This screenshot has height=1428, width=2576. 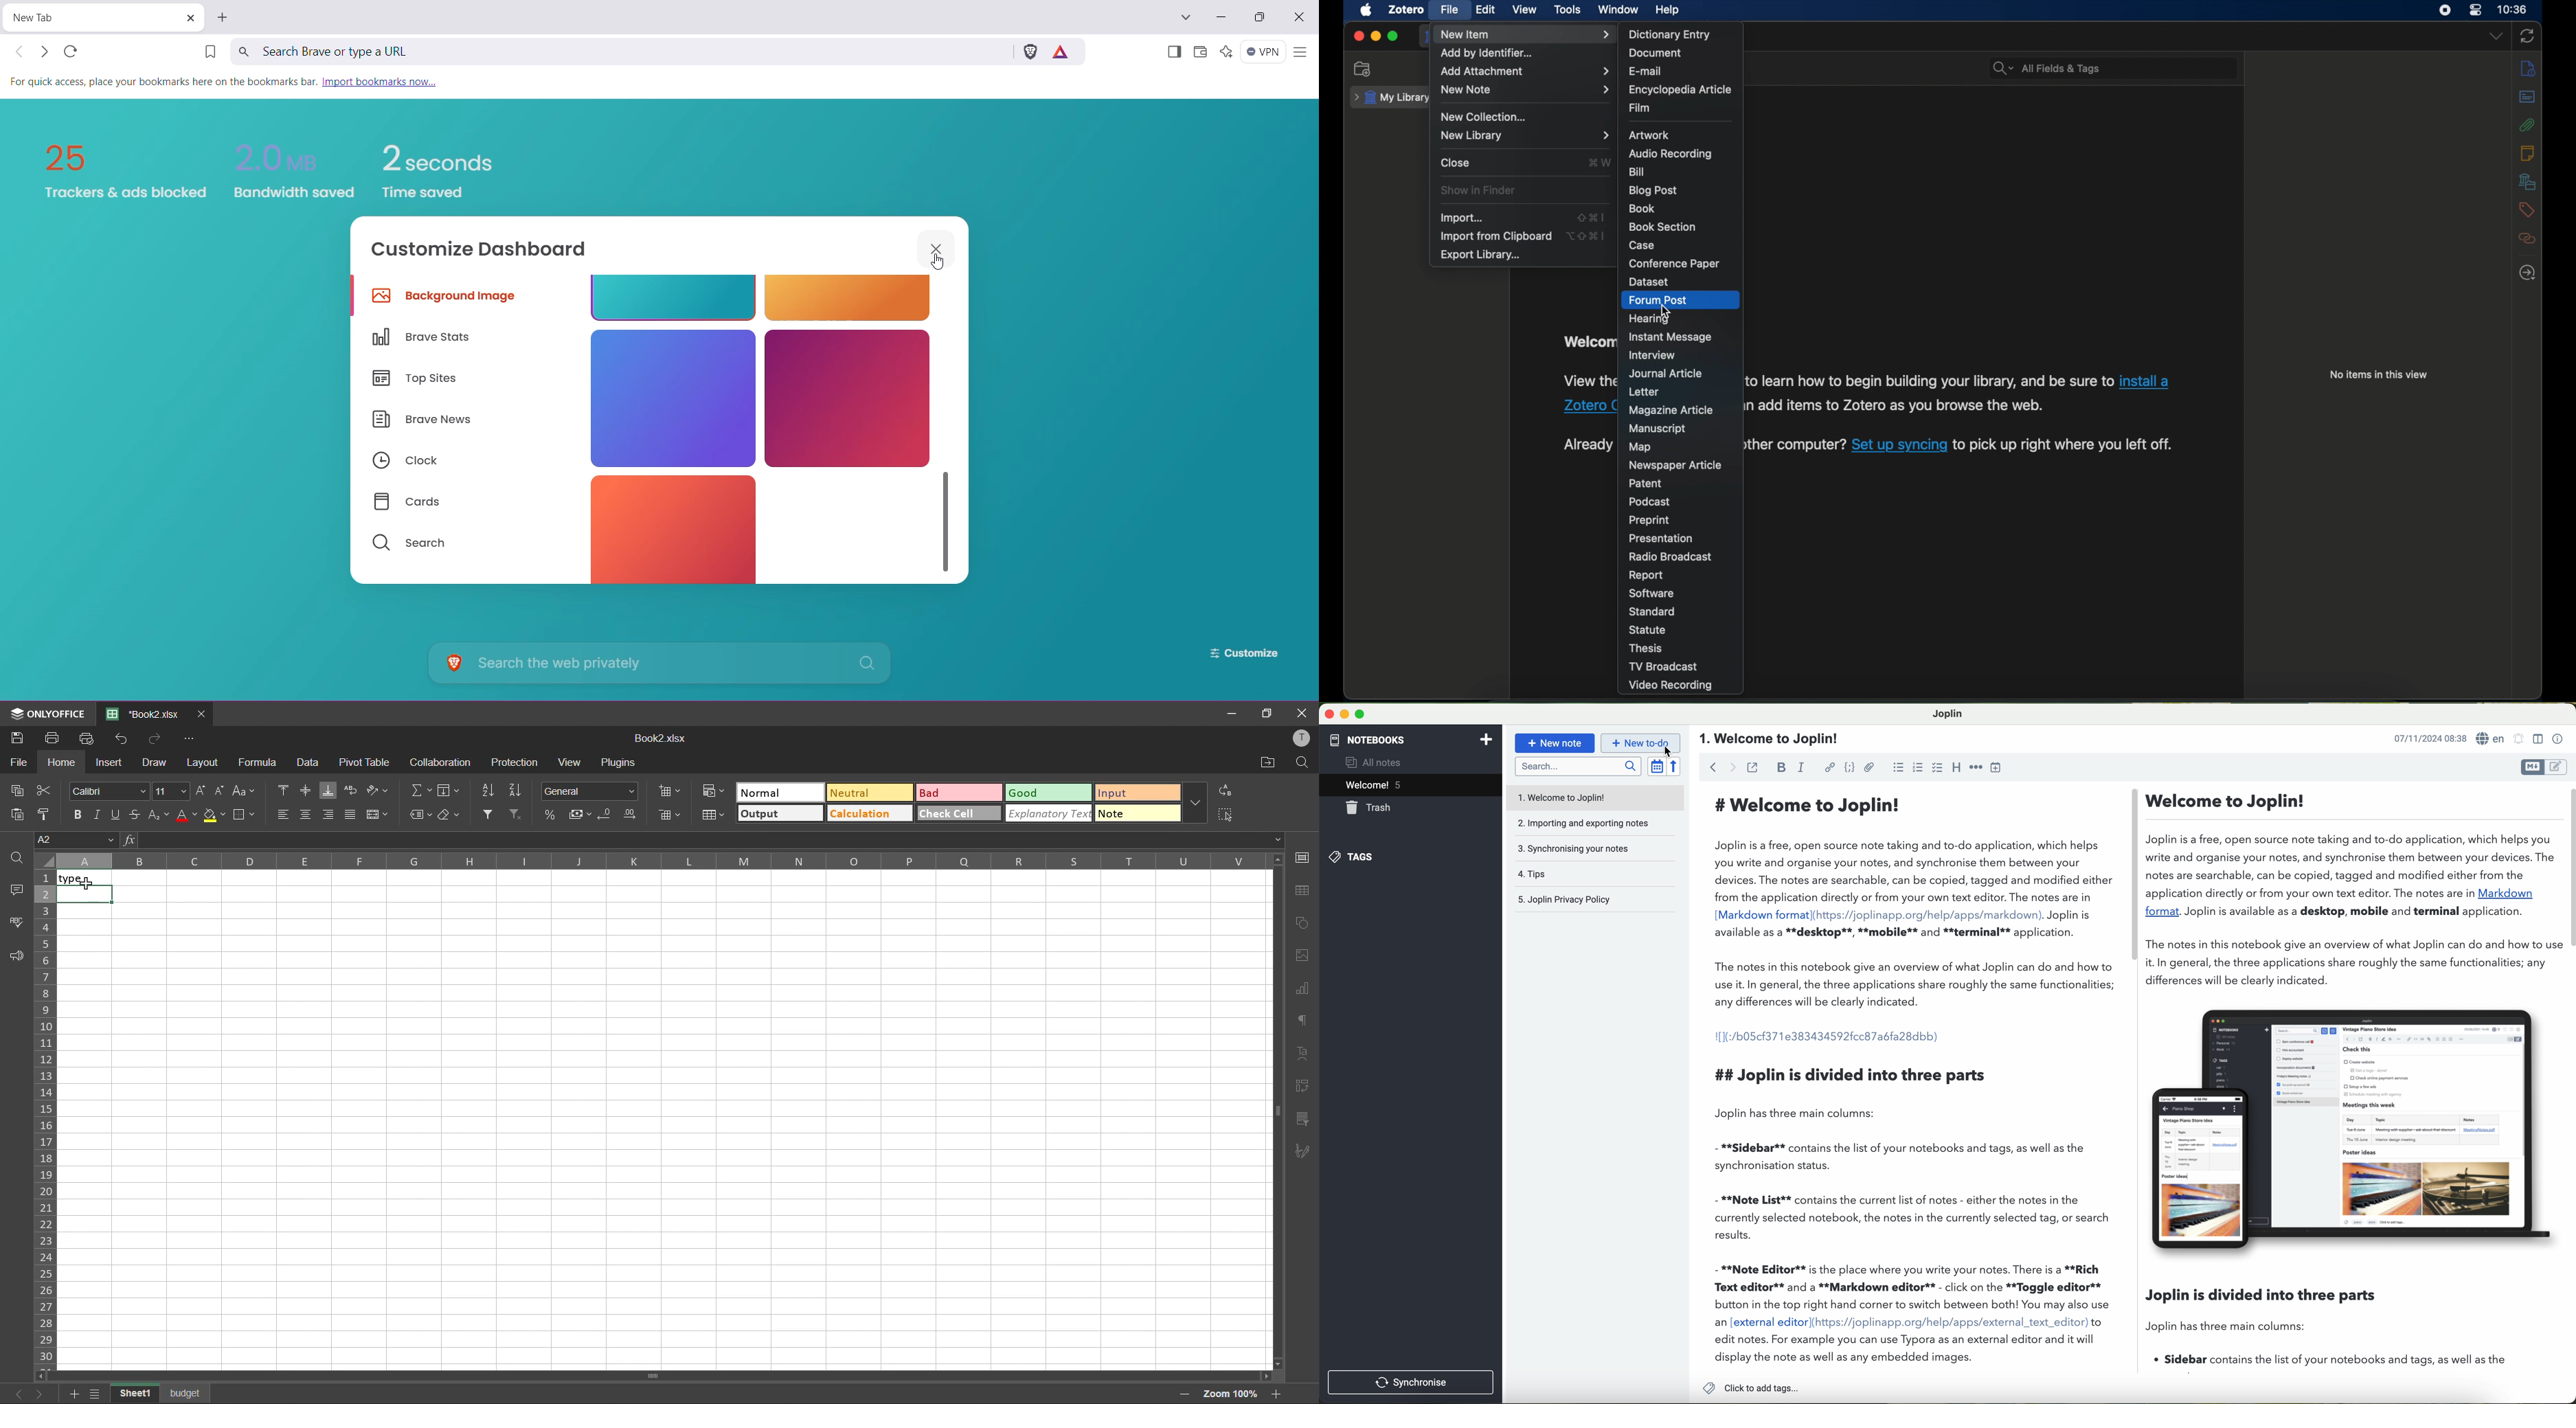 What do you see at coordinates (2527, 153) in the screenshot?
I see `notes` at bounding box center [2527, 153].